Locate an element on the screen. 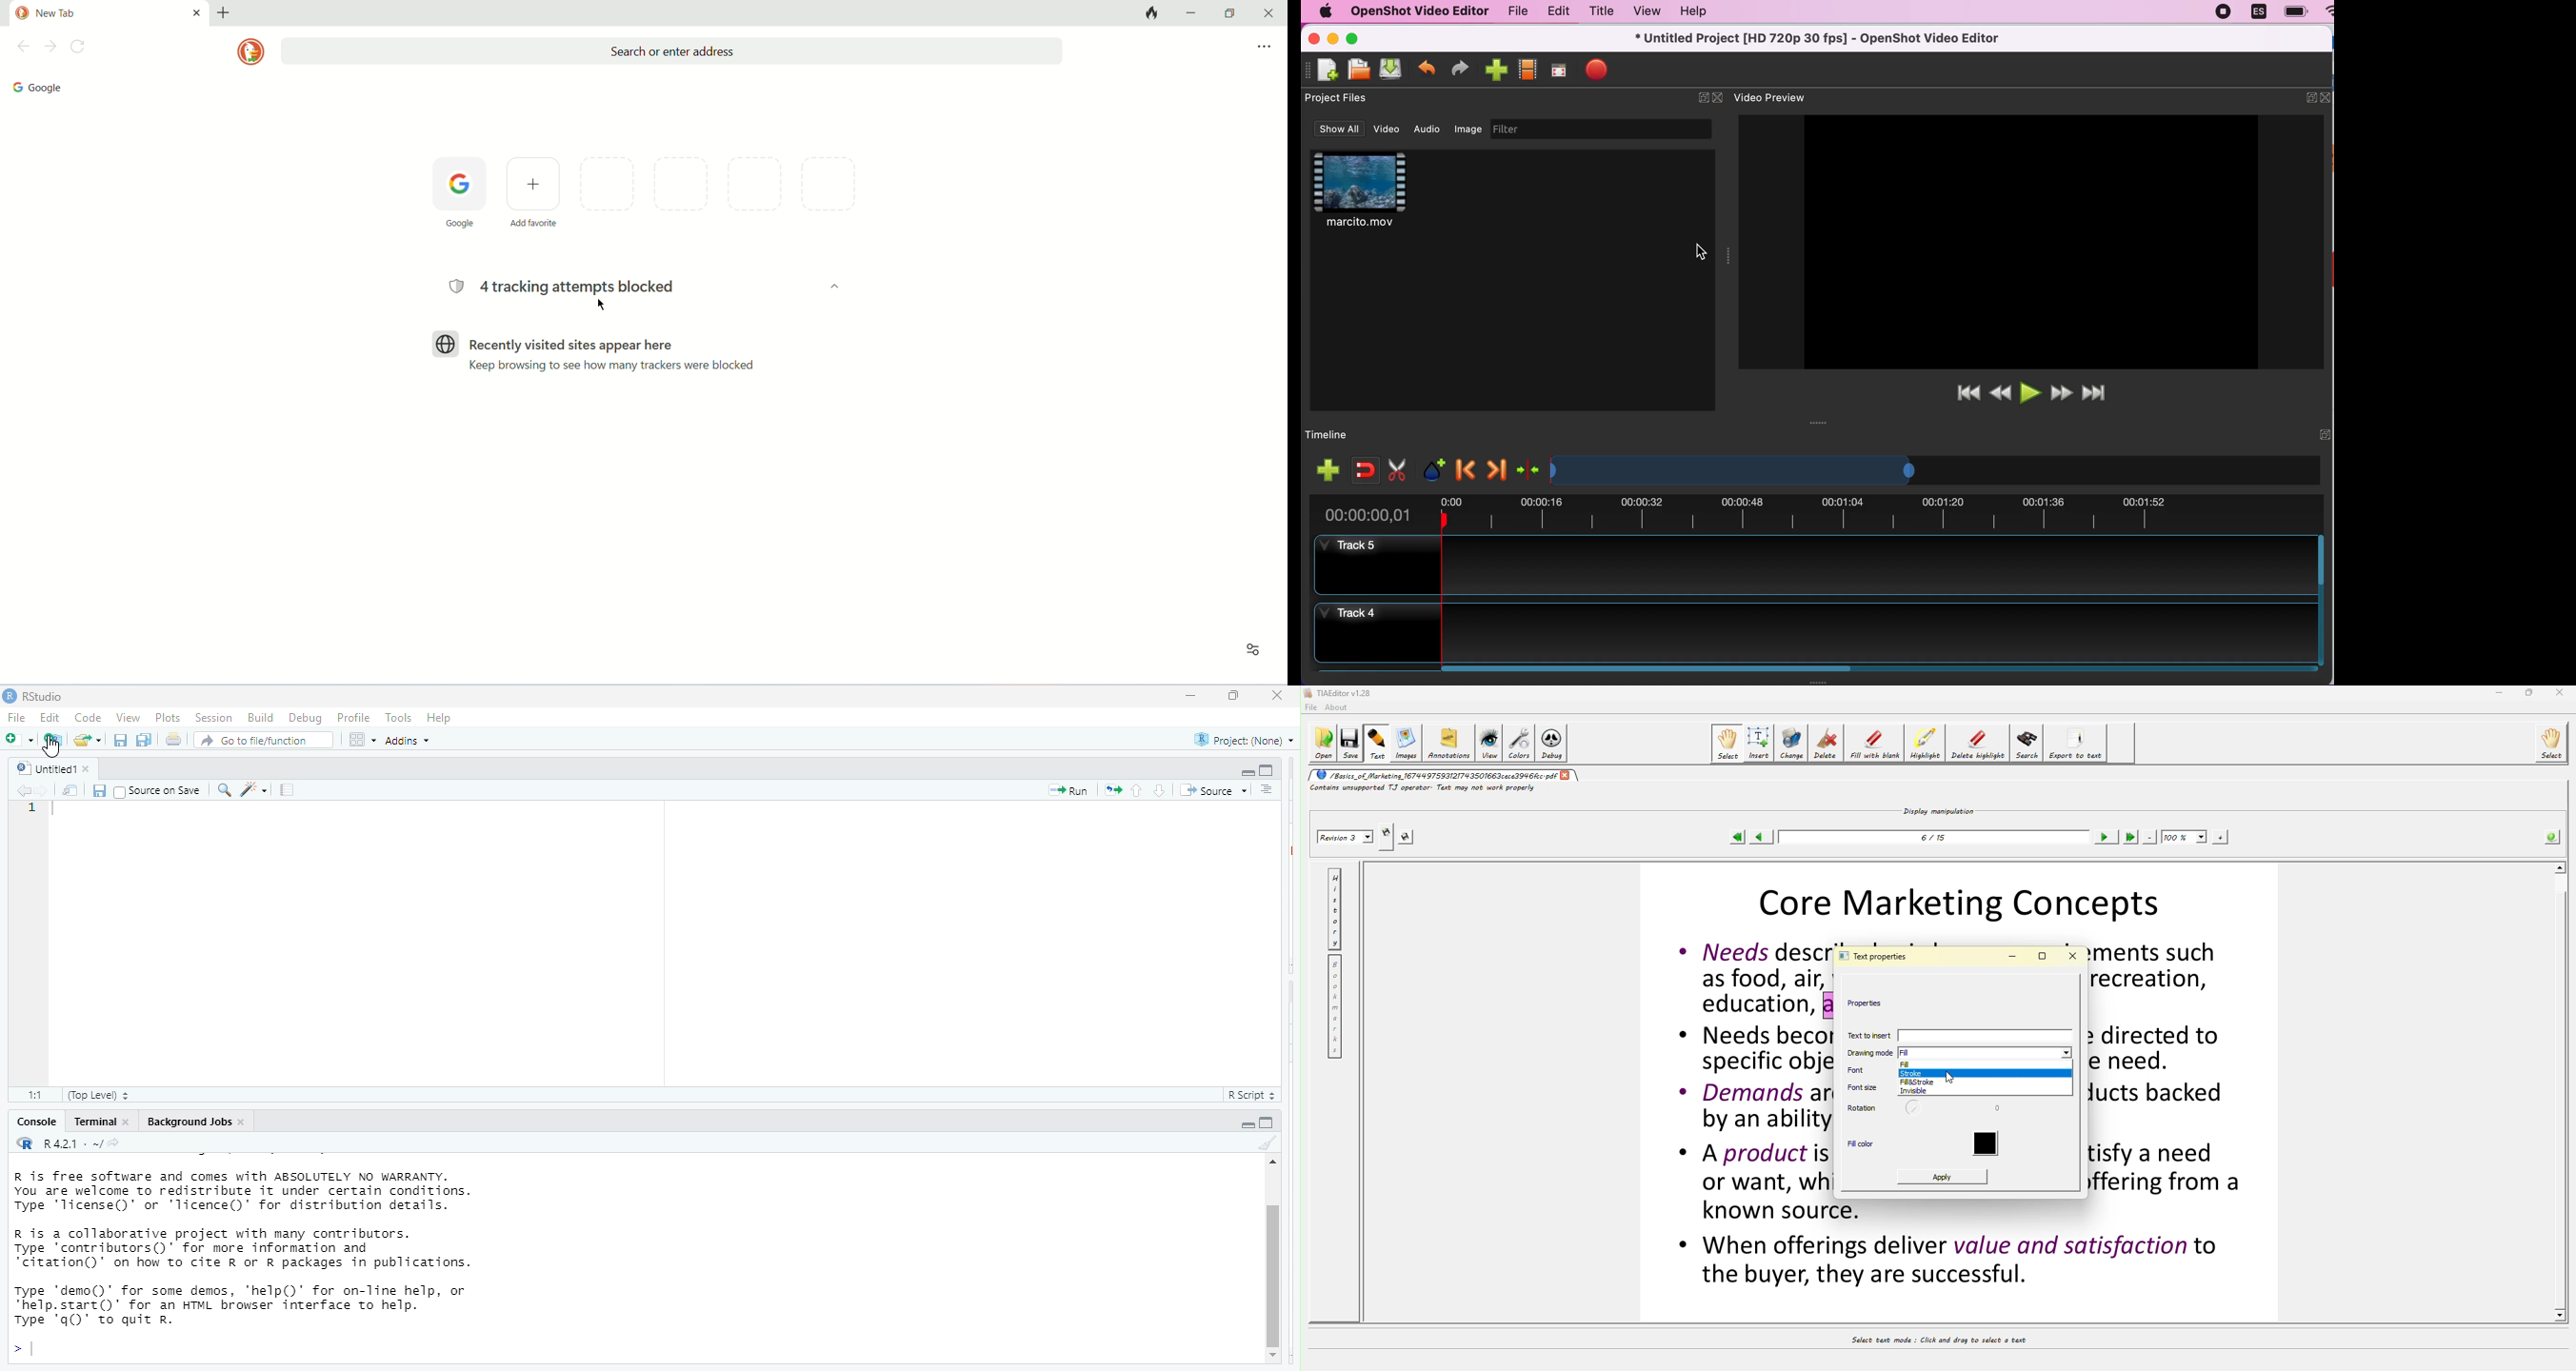 Image resolution: width=2576 pixels, height=1372 pixels. clip is located at coordinates (1387, 199).